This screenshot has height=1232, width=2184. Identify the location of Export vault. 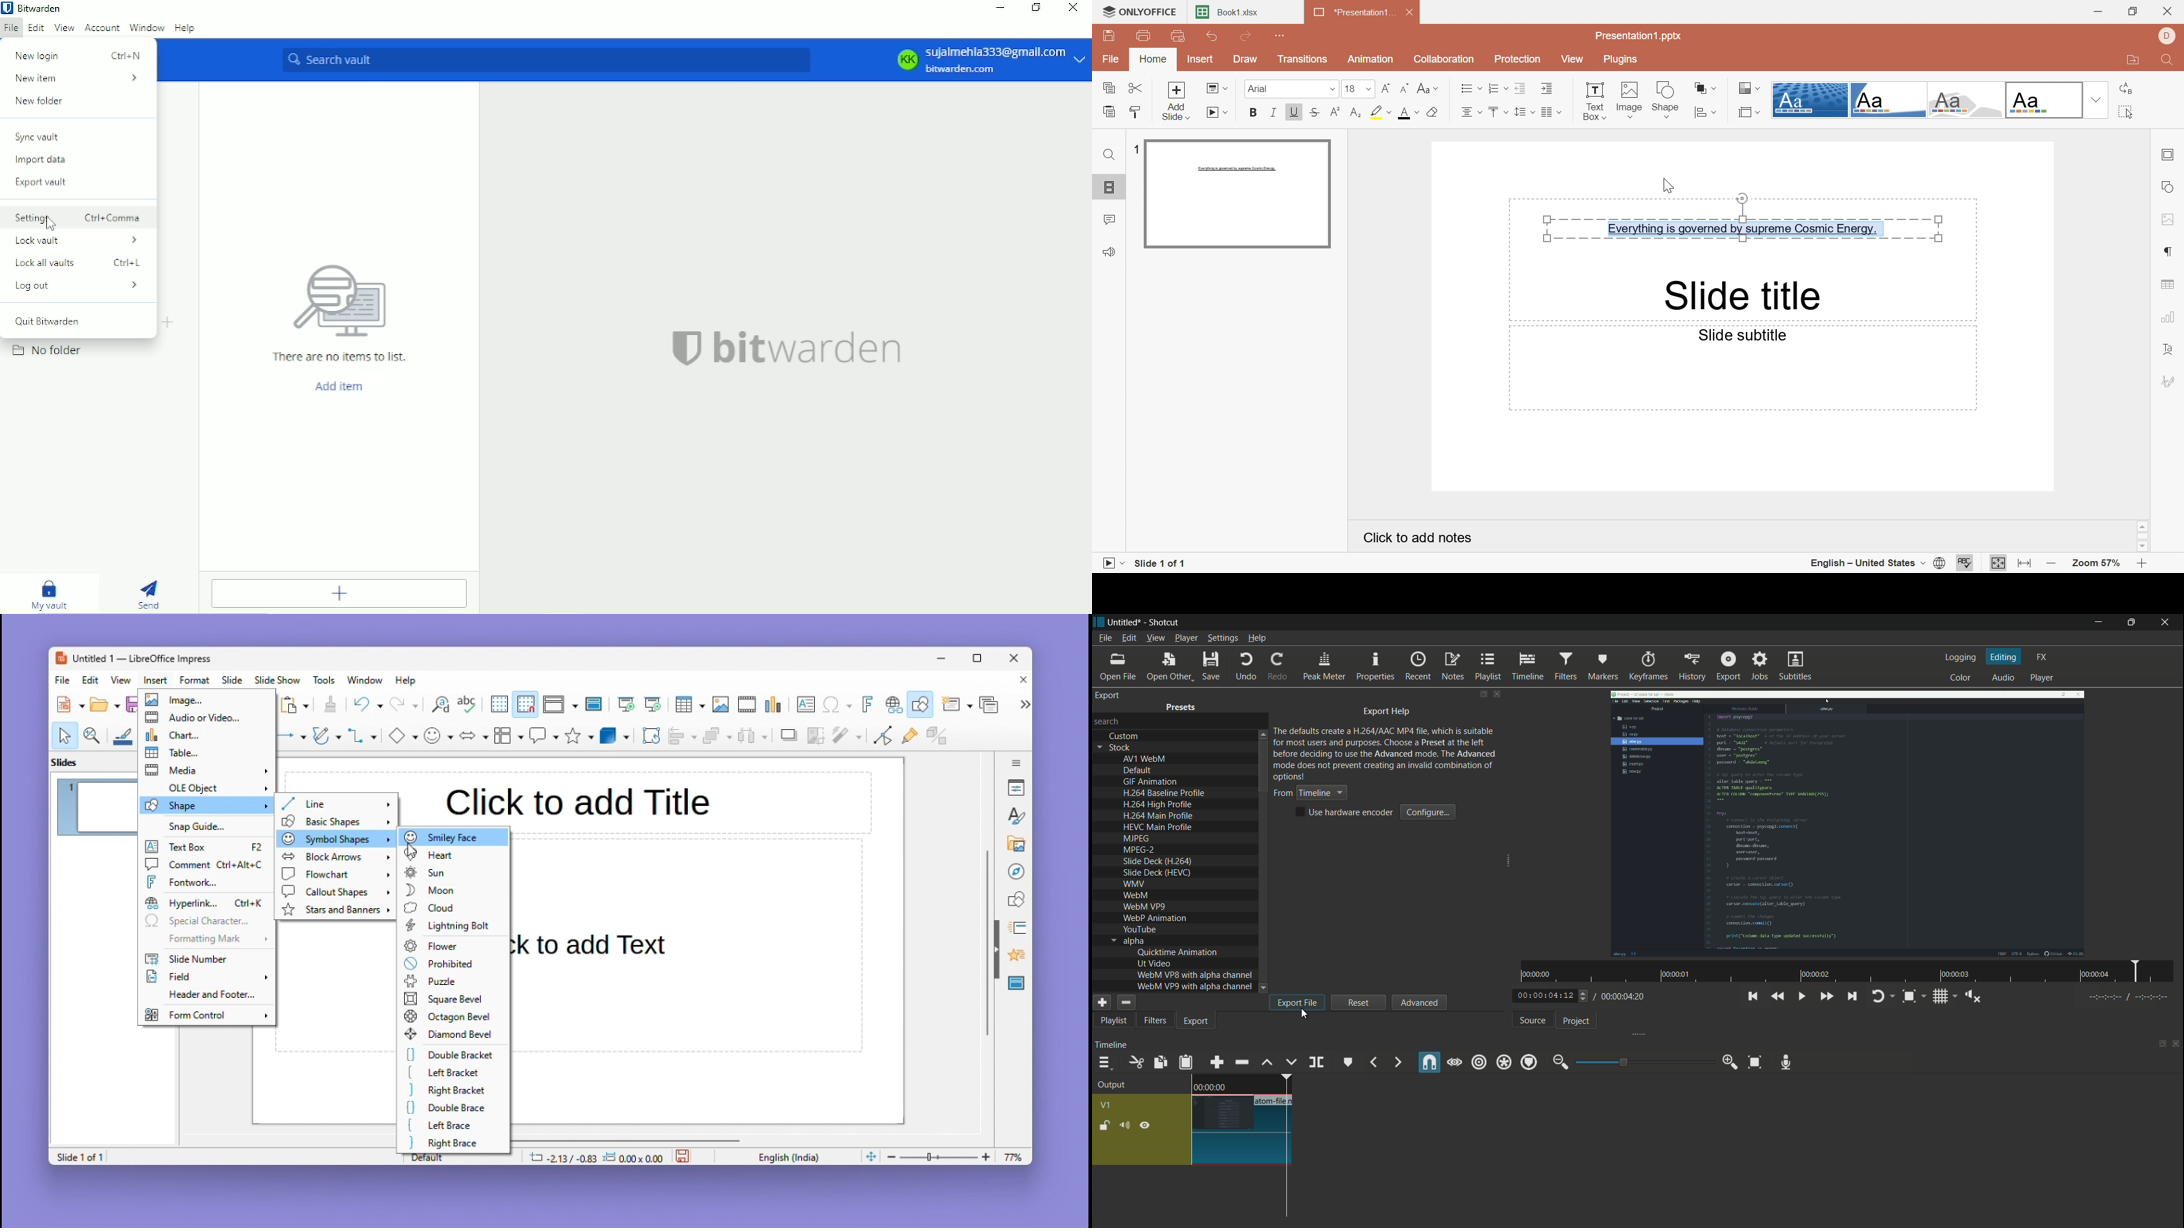
(45, 182).